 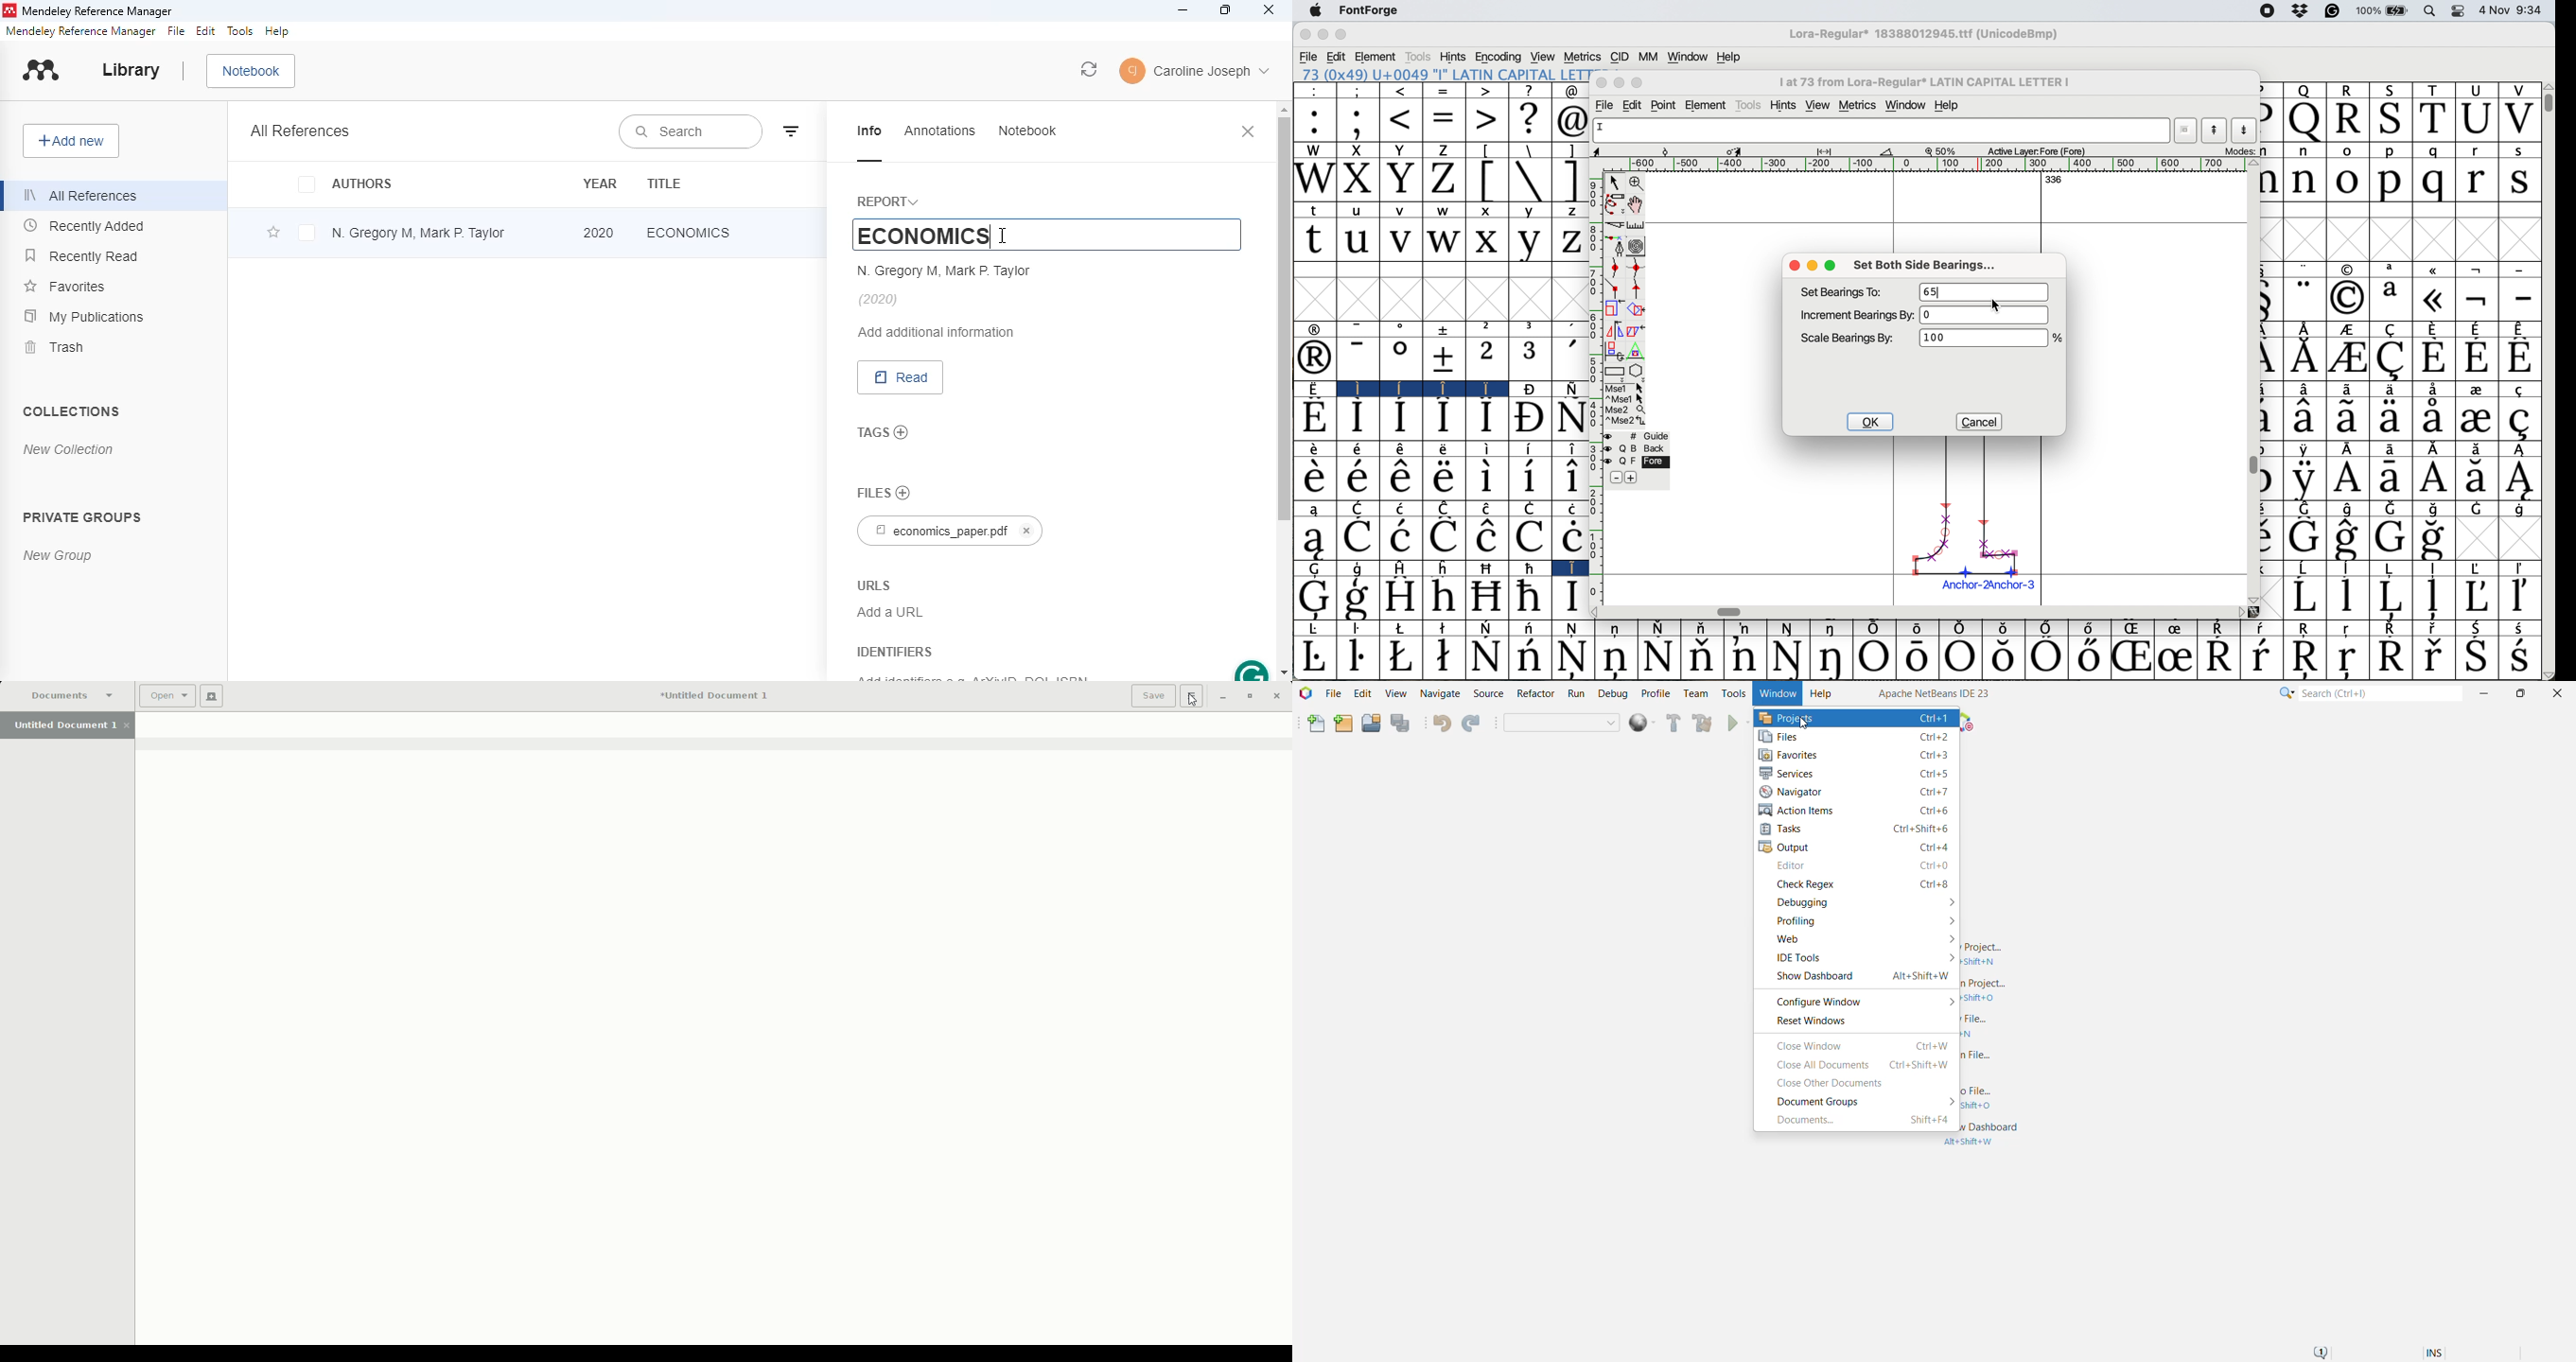 What do you see at coordinates (1359, 450) in the screenshot?
I see `Symbol` at bounding box center [1359, 450].